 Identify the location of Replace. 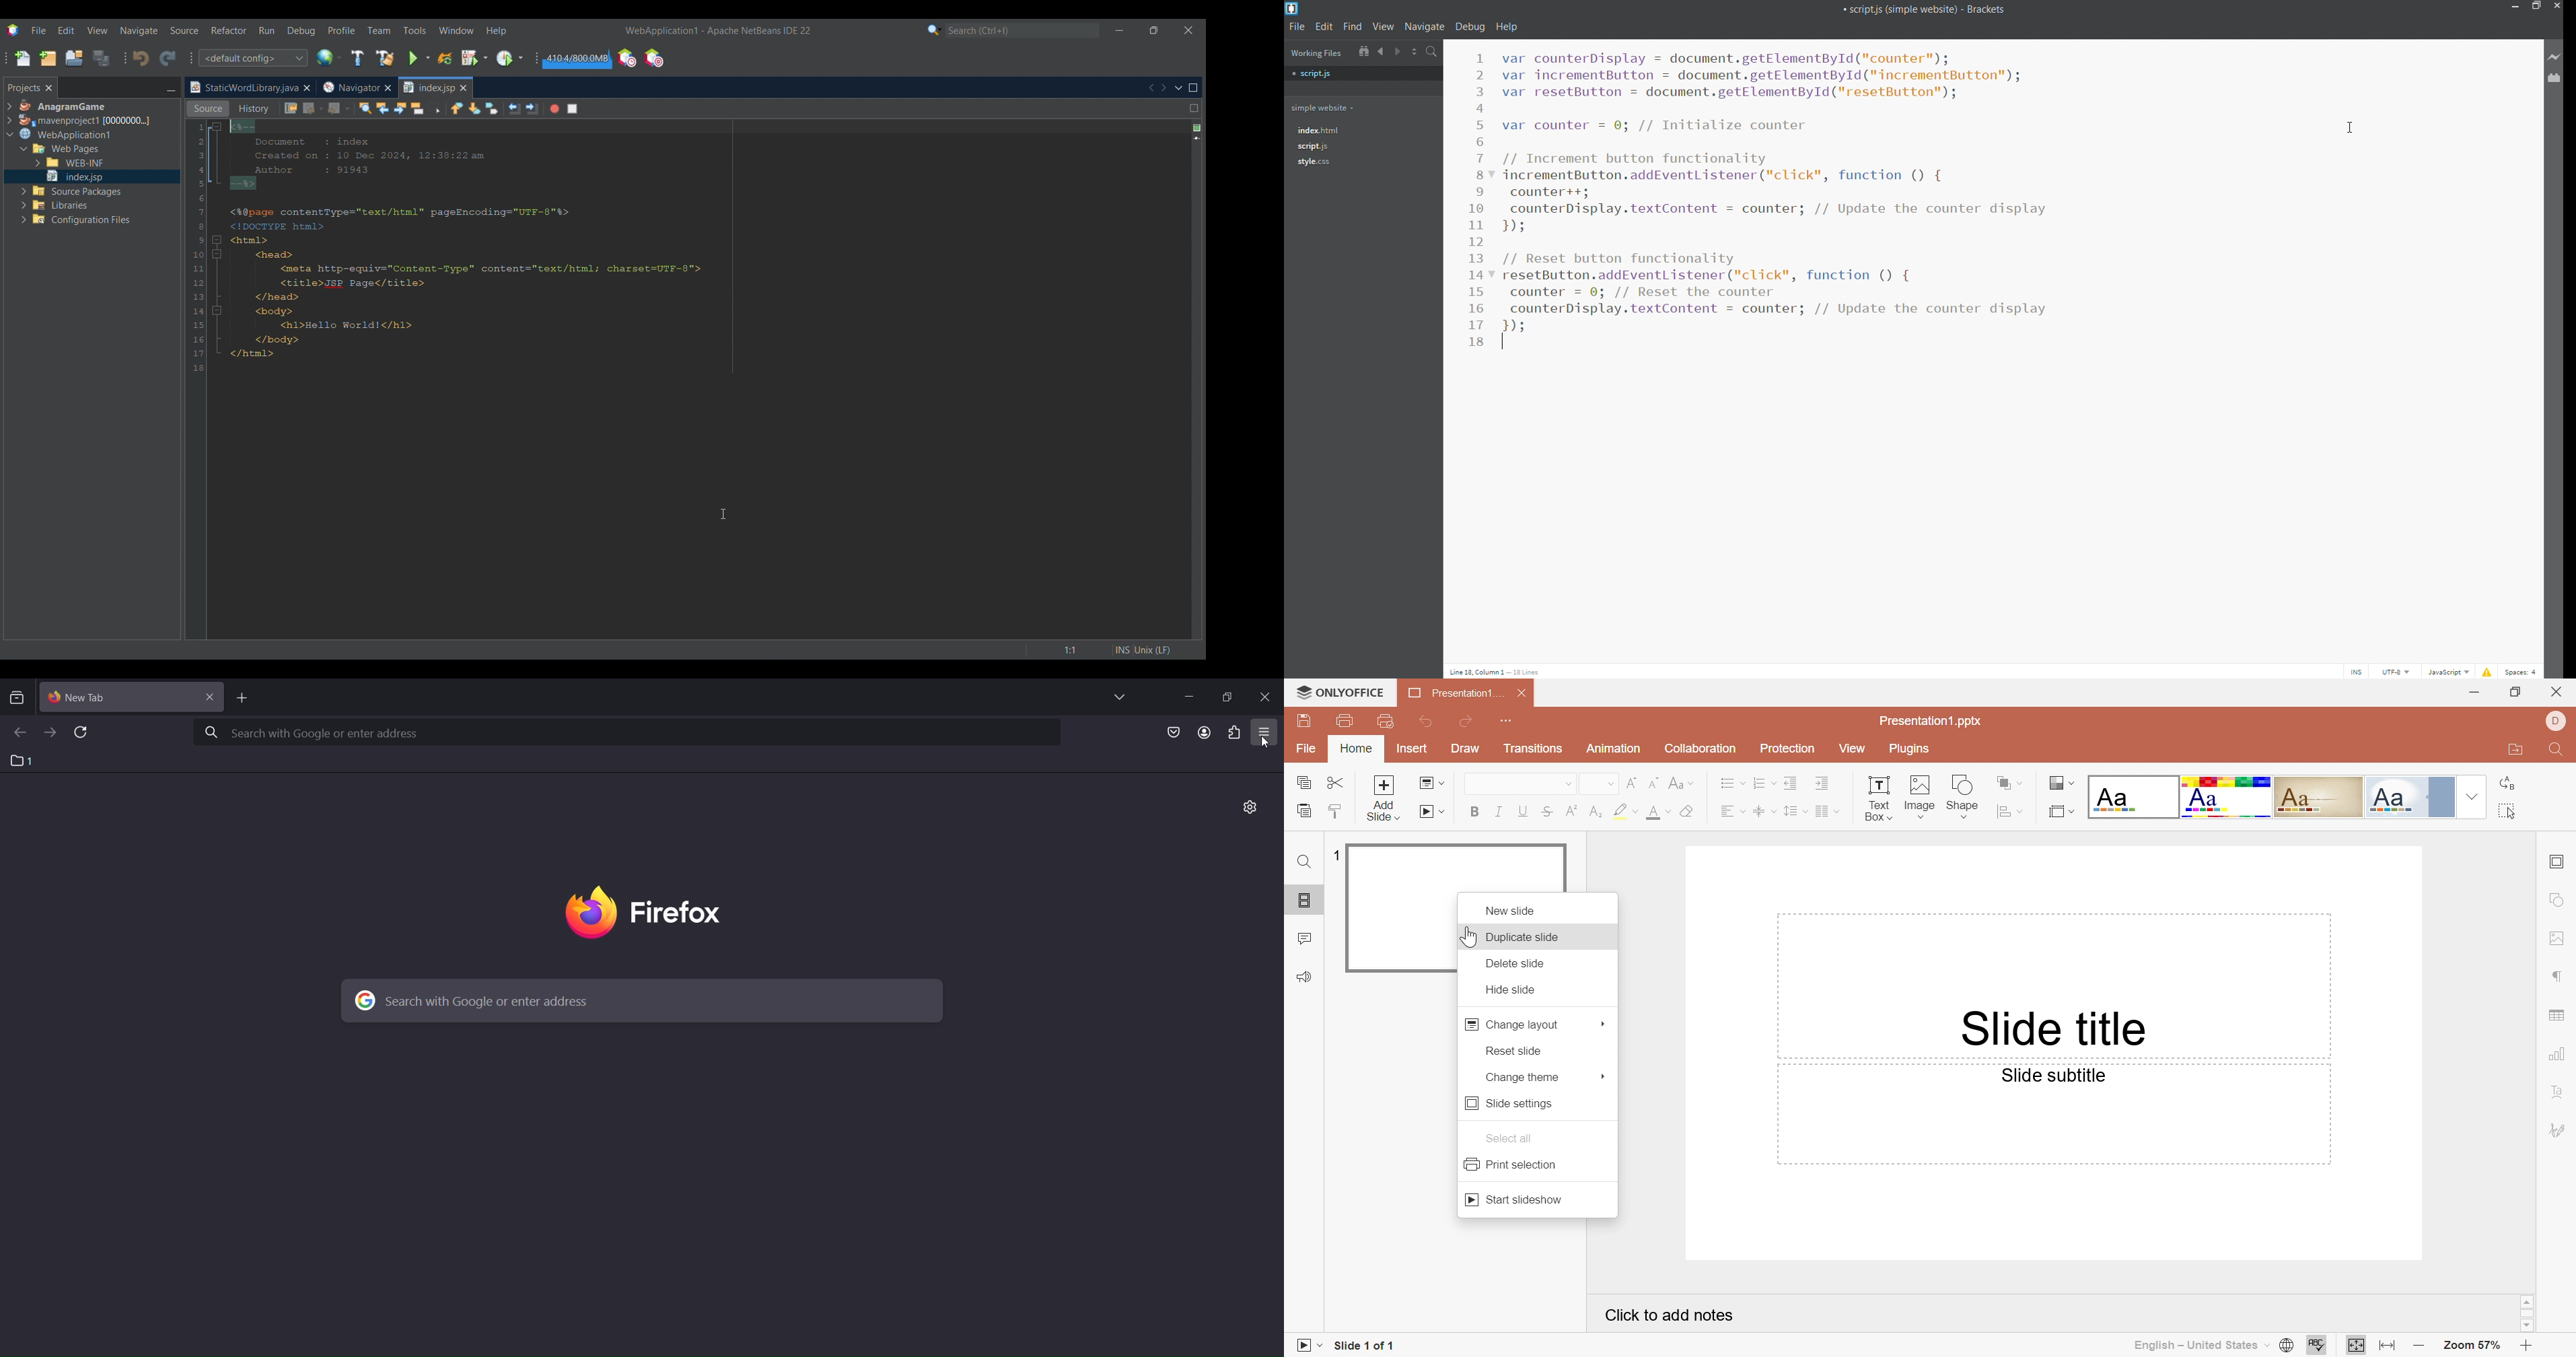
(2508, 785).